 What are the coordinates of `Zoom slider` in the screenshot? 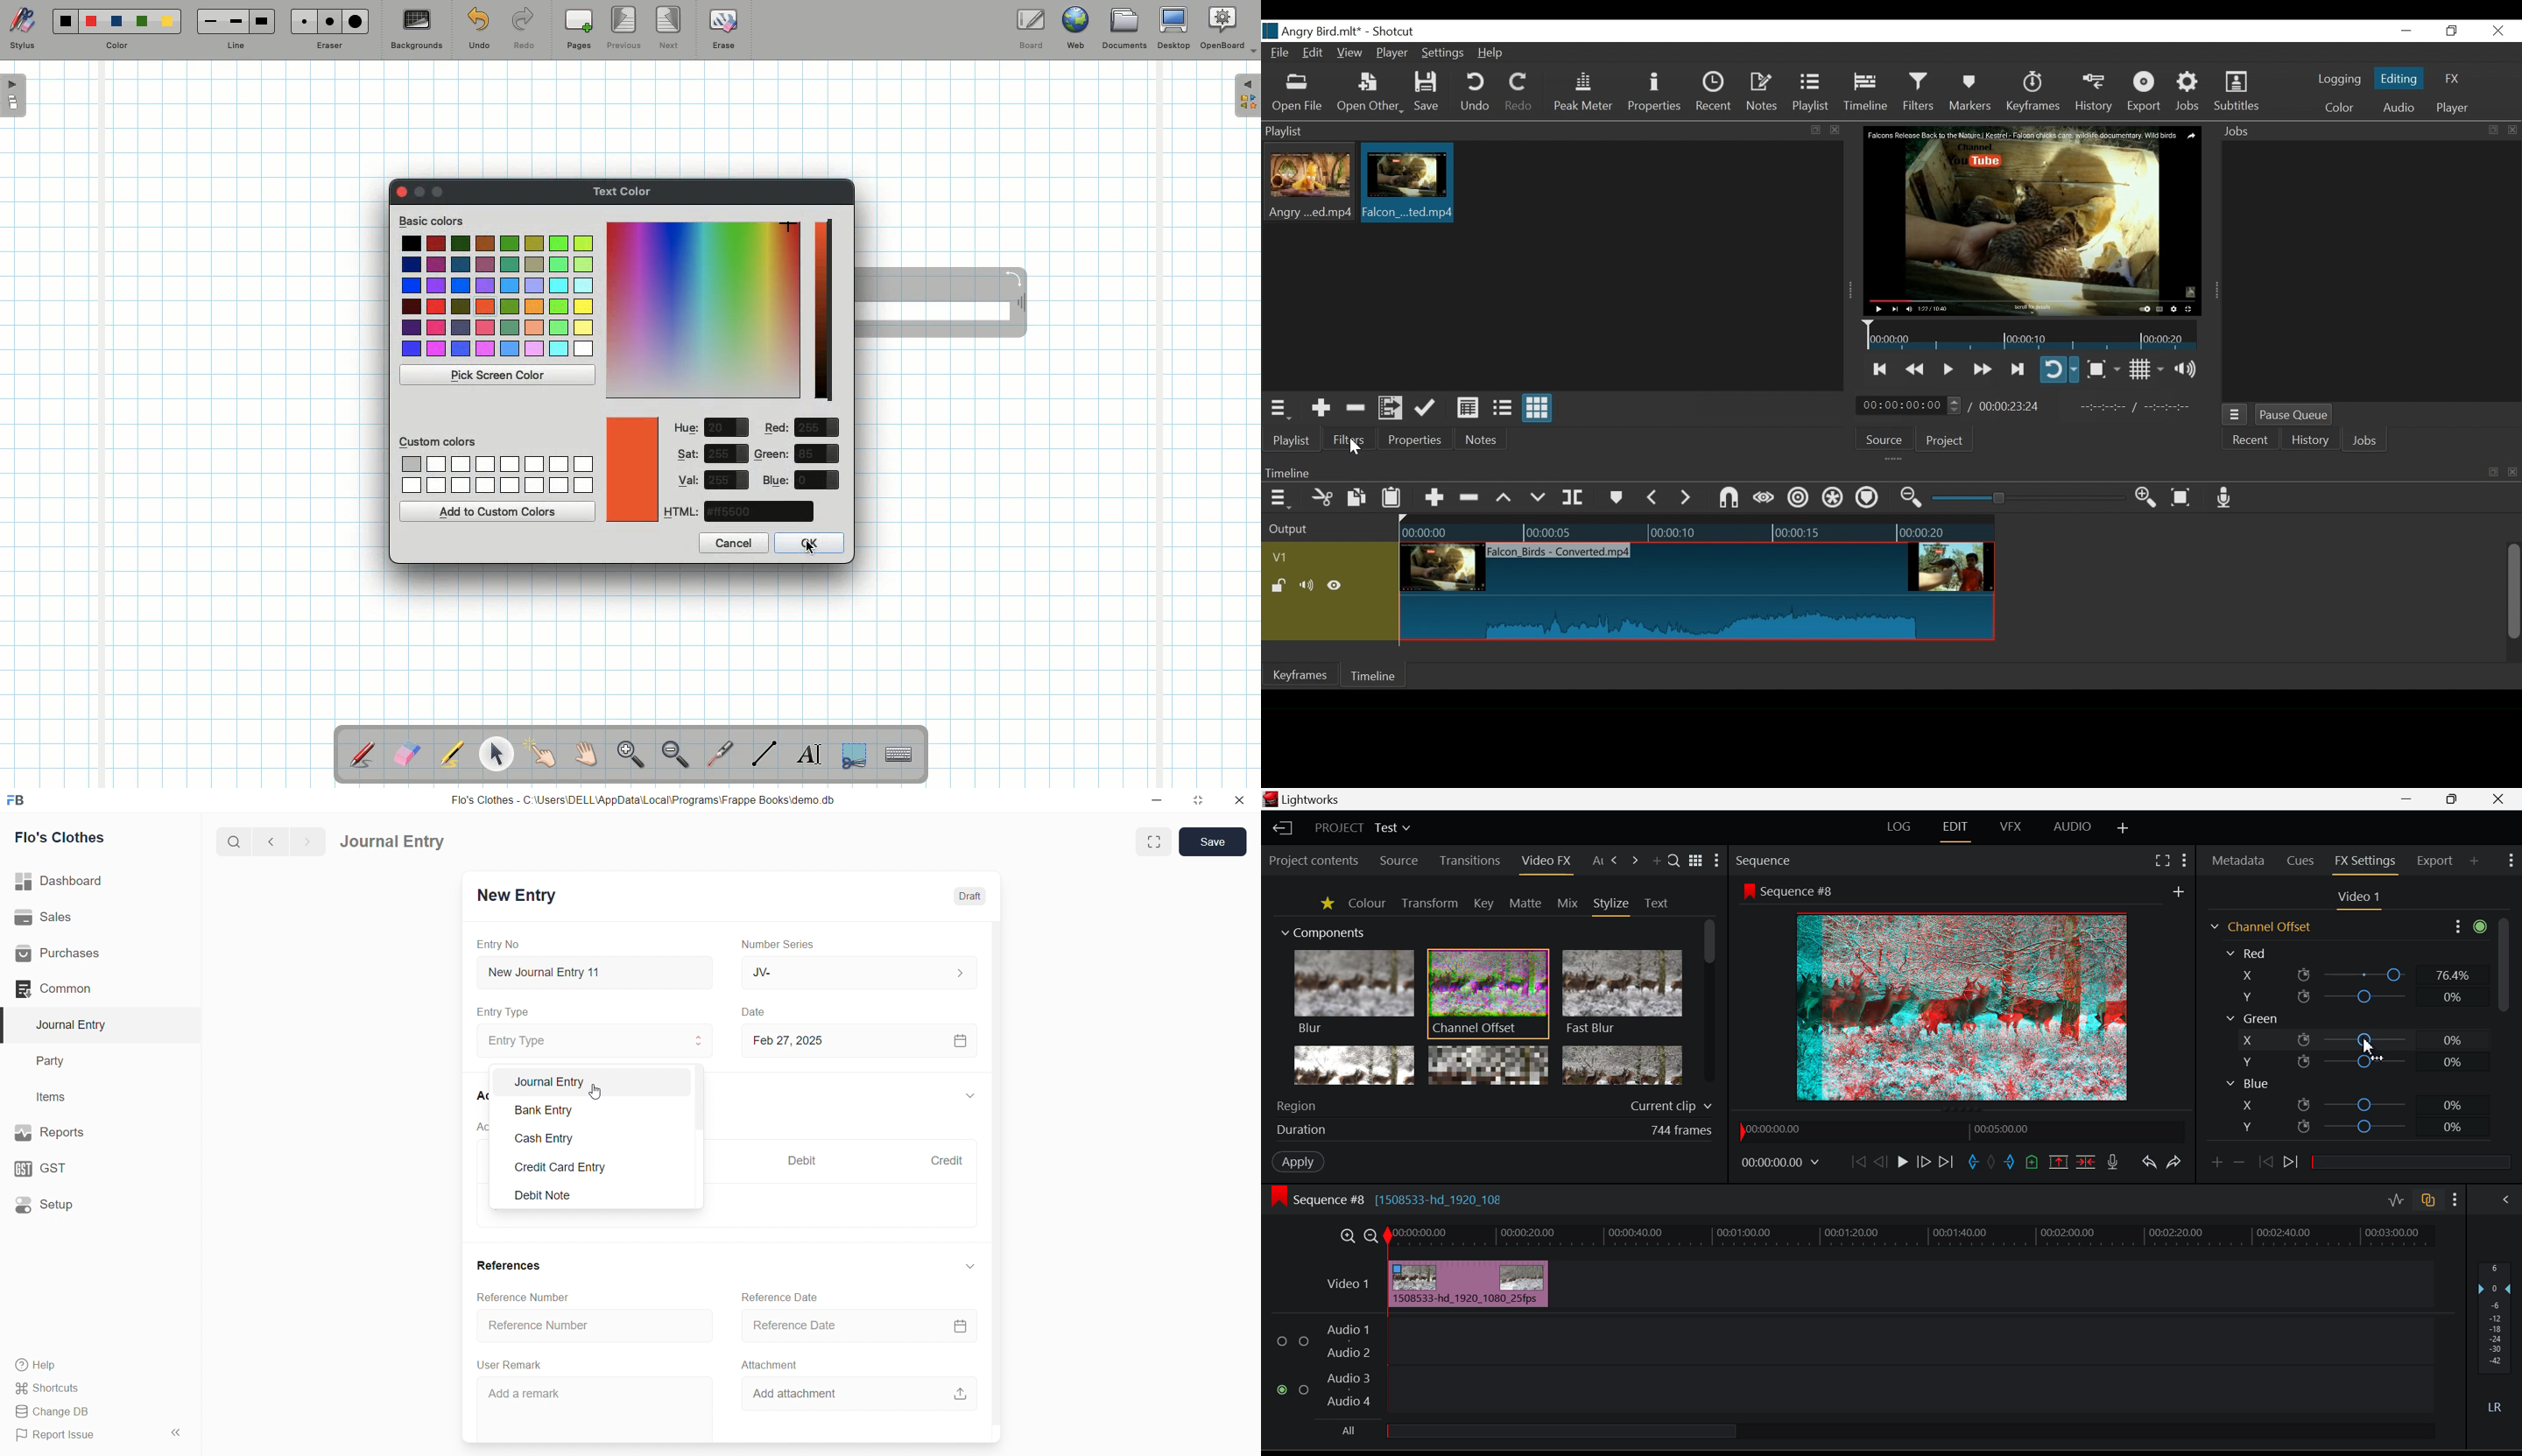 It's located at (2031, 498).